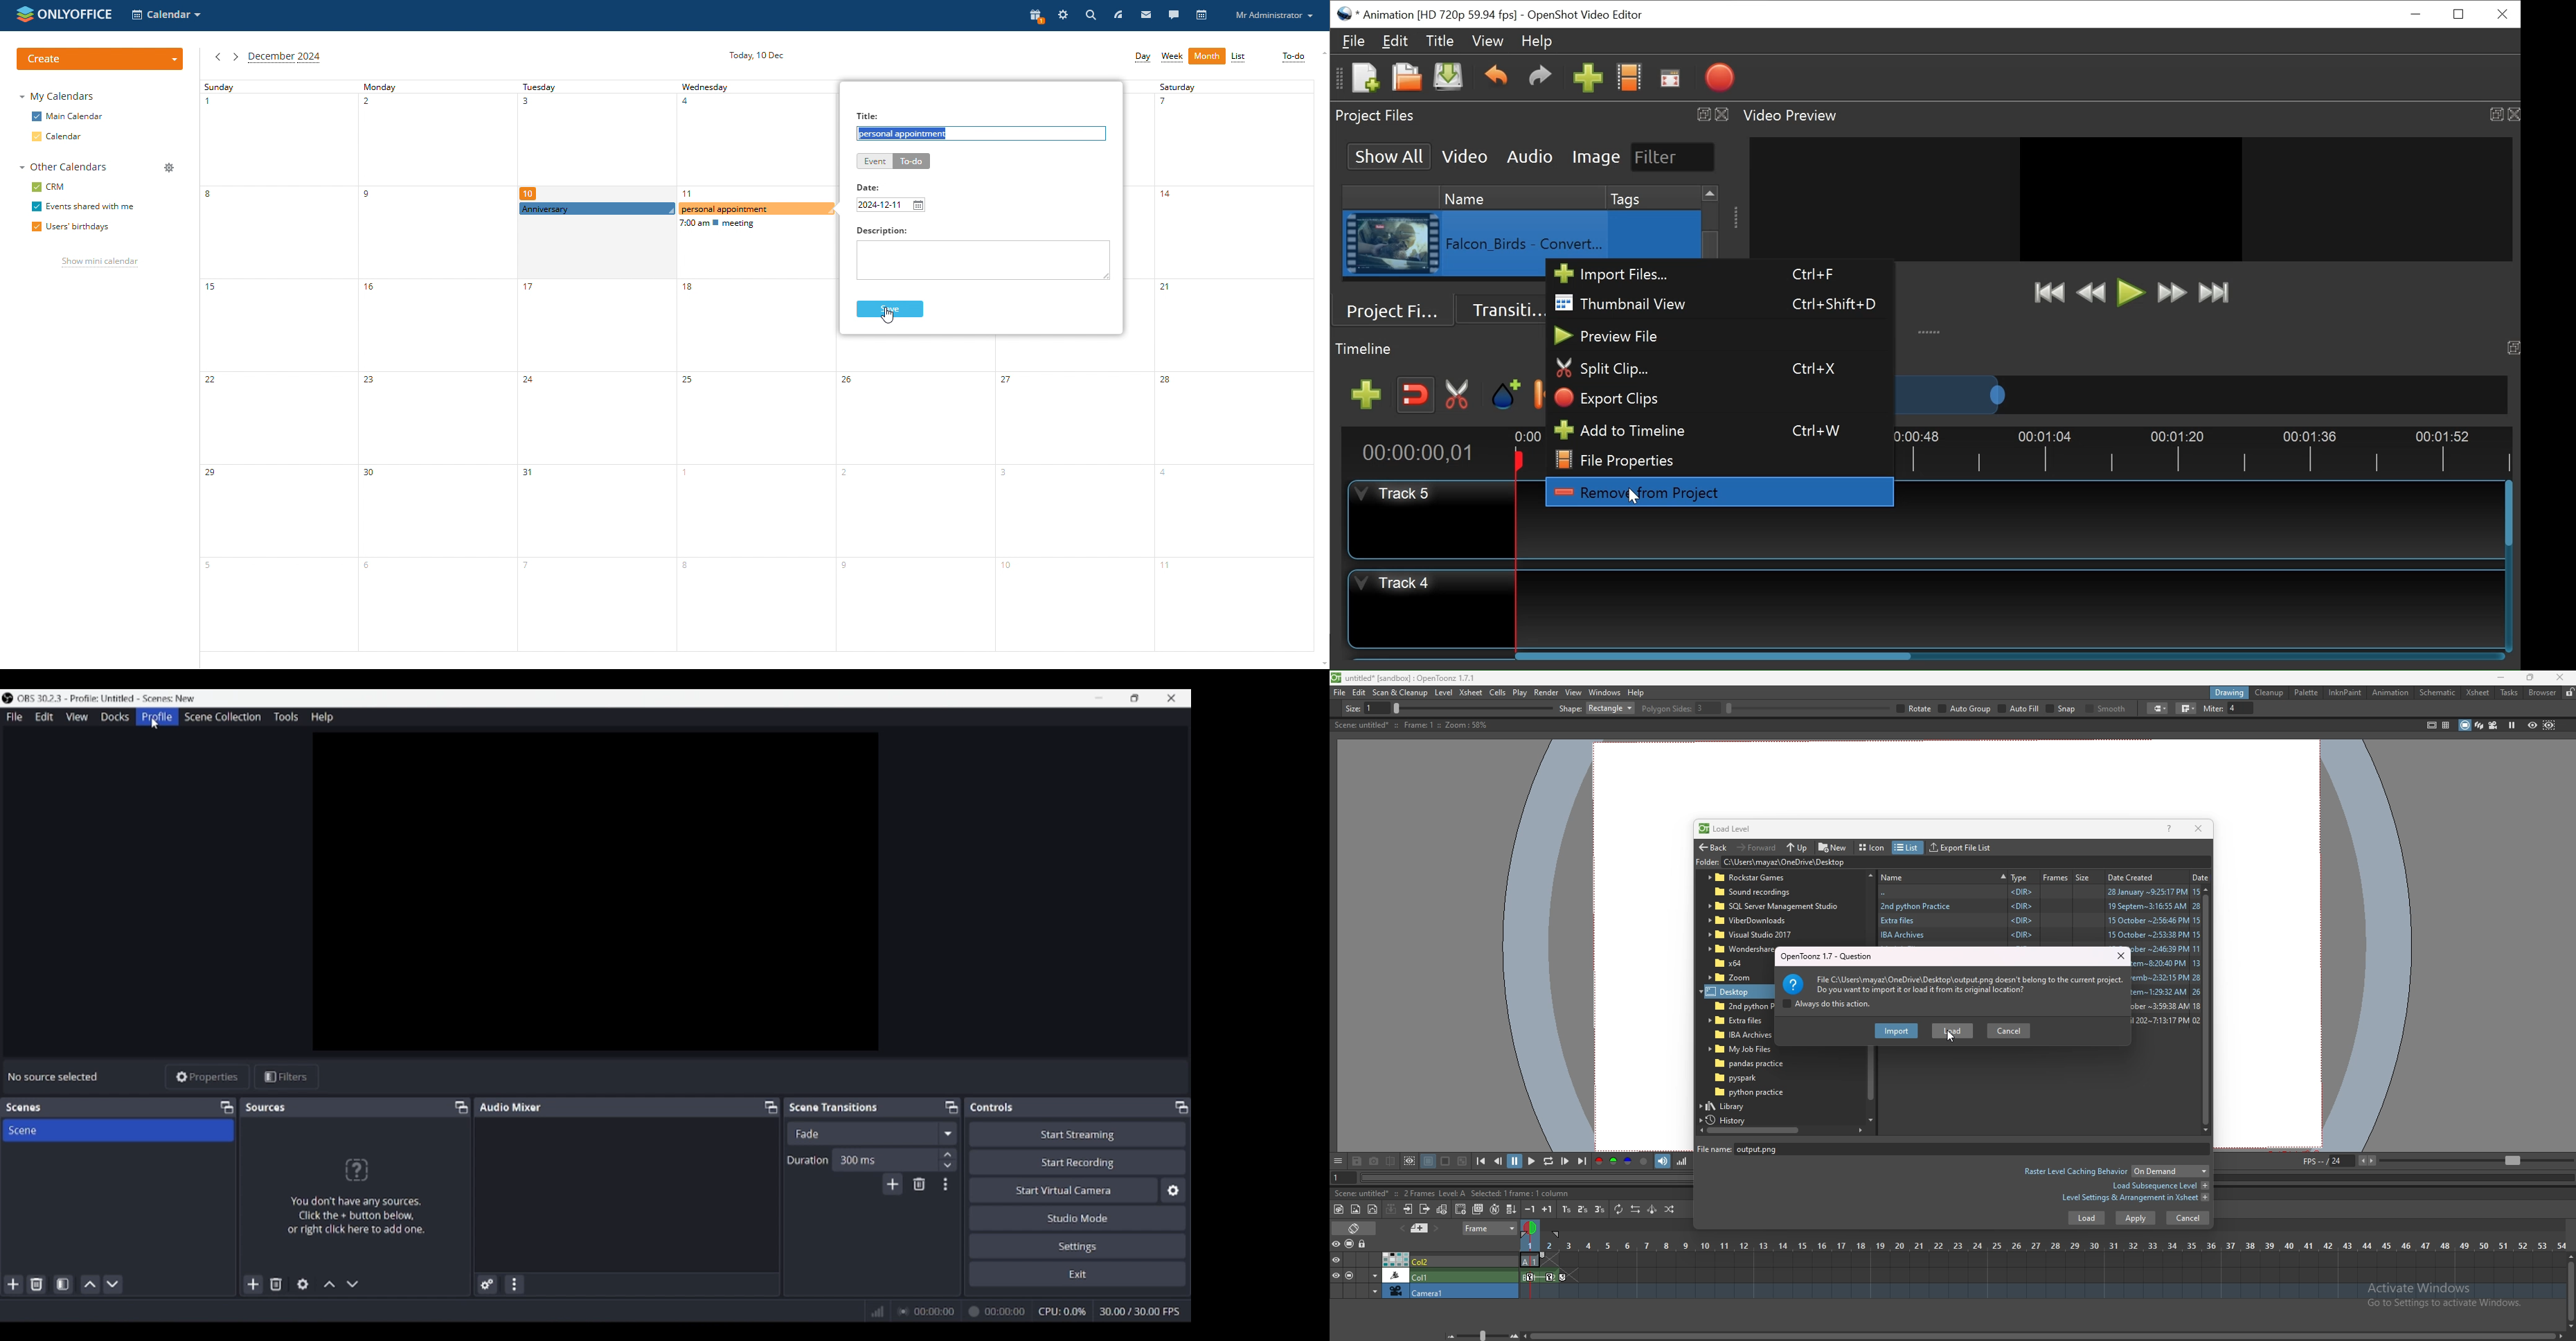  What do you see at coordinates (1566, 1161) in the screenshot?
I see `next frame` at bounding box center [1566, 1161].